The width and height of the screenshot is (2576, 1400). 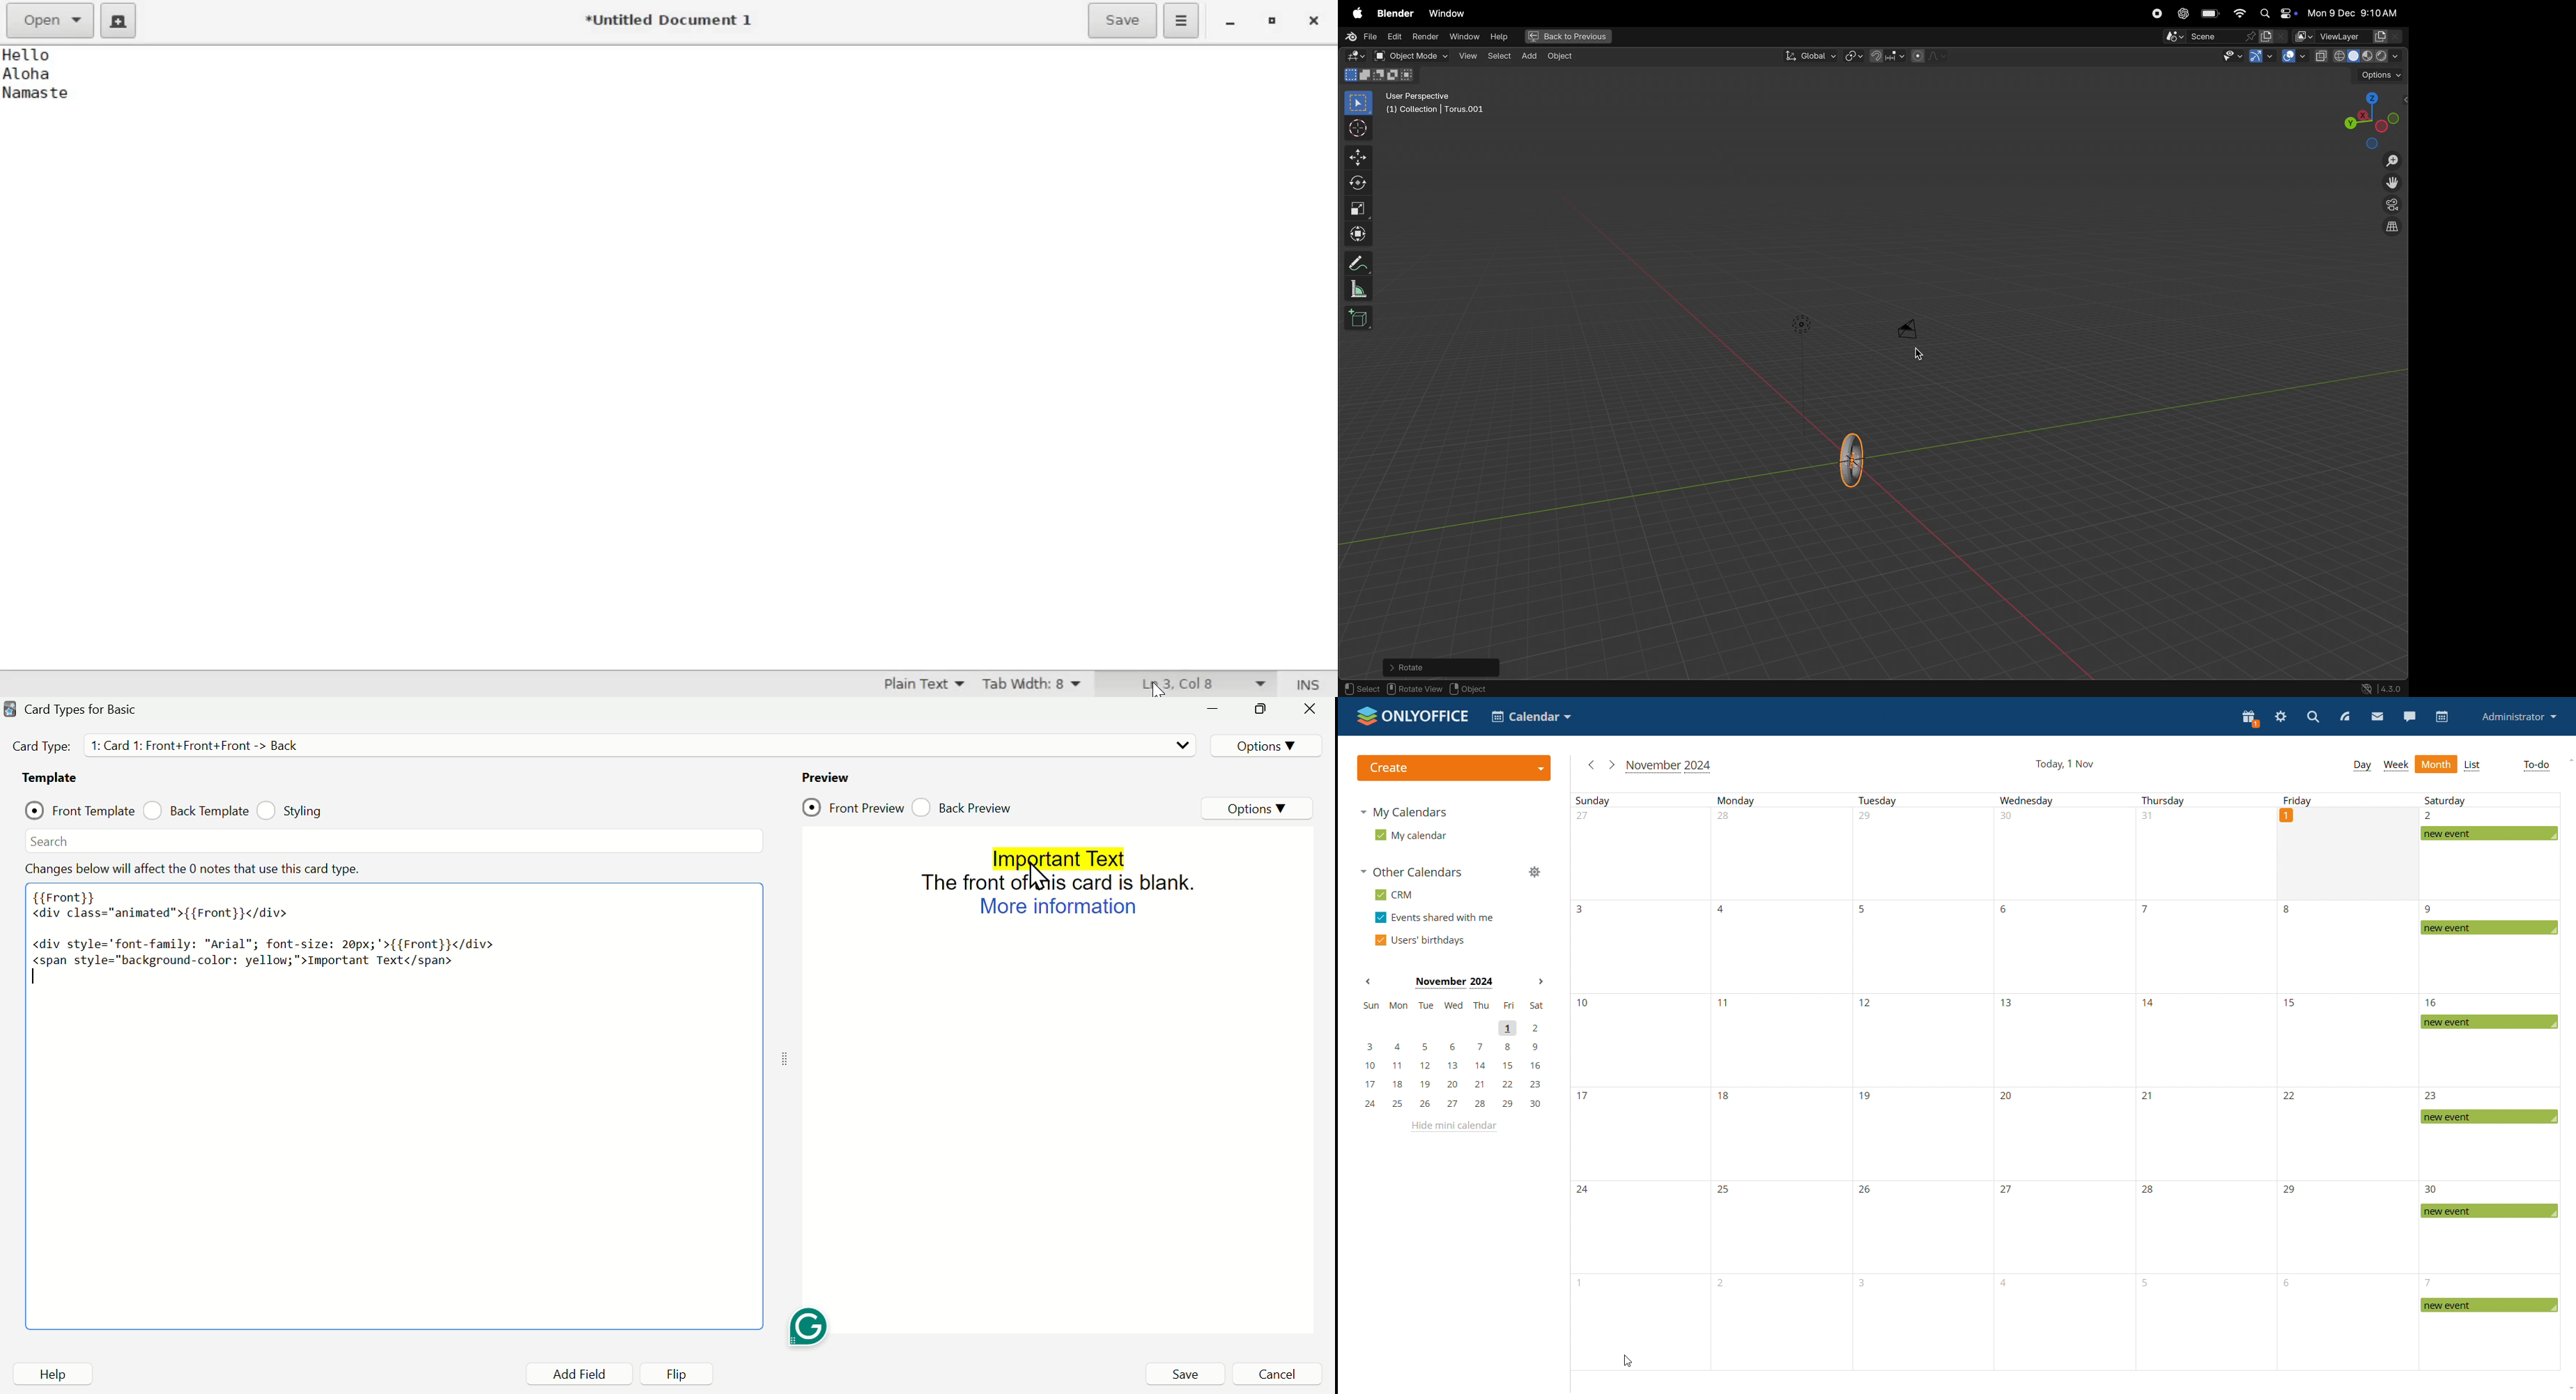 I want to click on object, so click(x=1473, y=688).